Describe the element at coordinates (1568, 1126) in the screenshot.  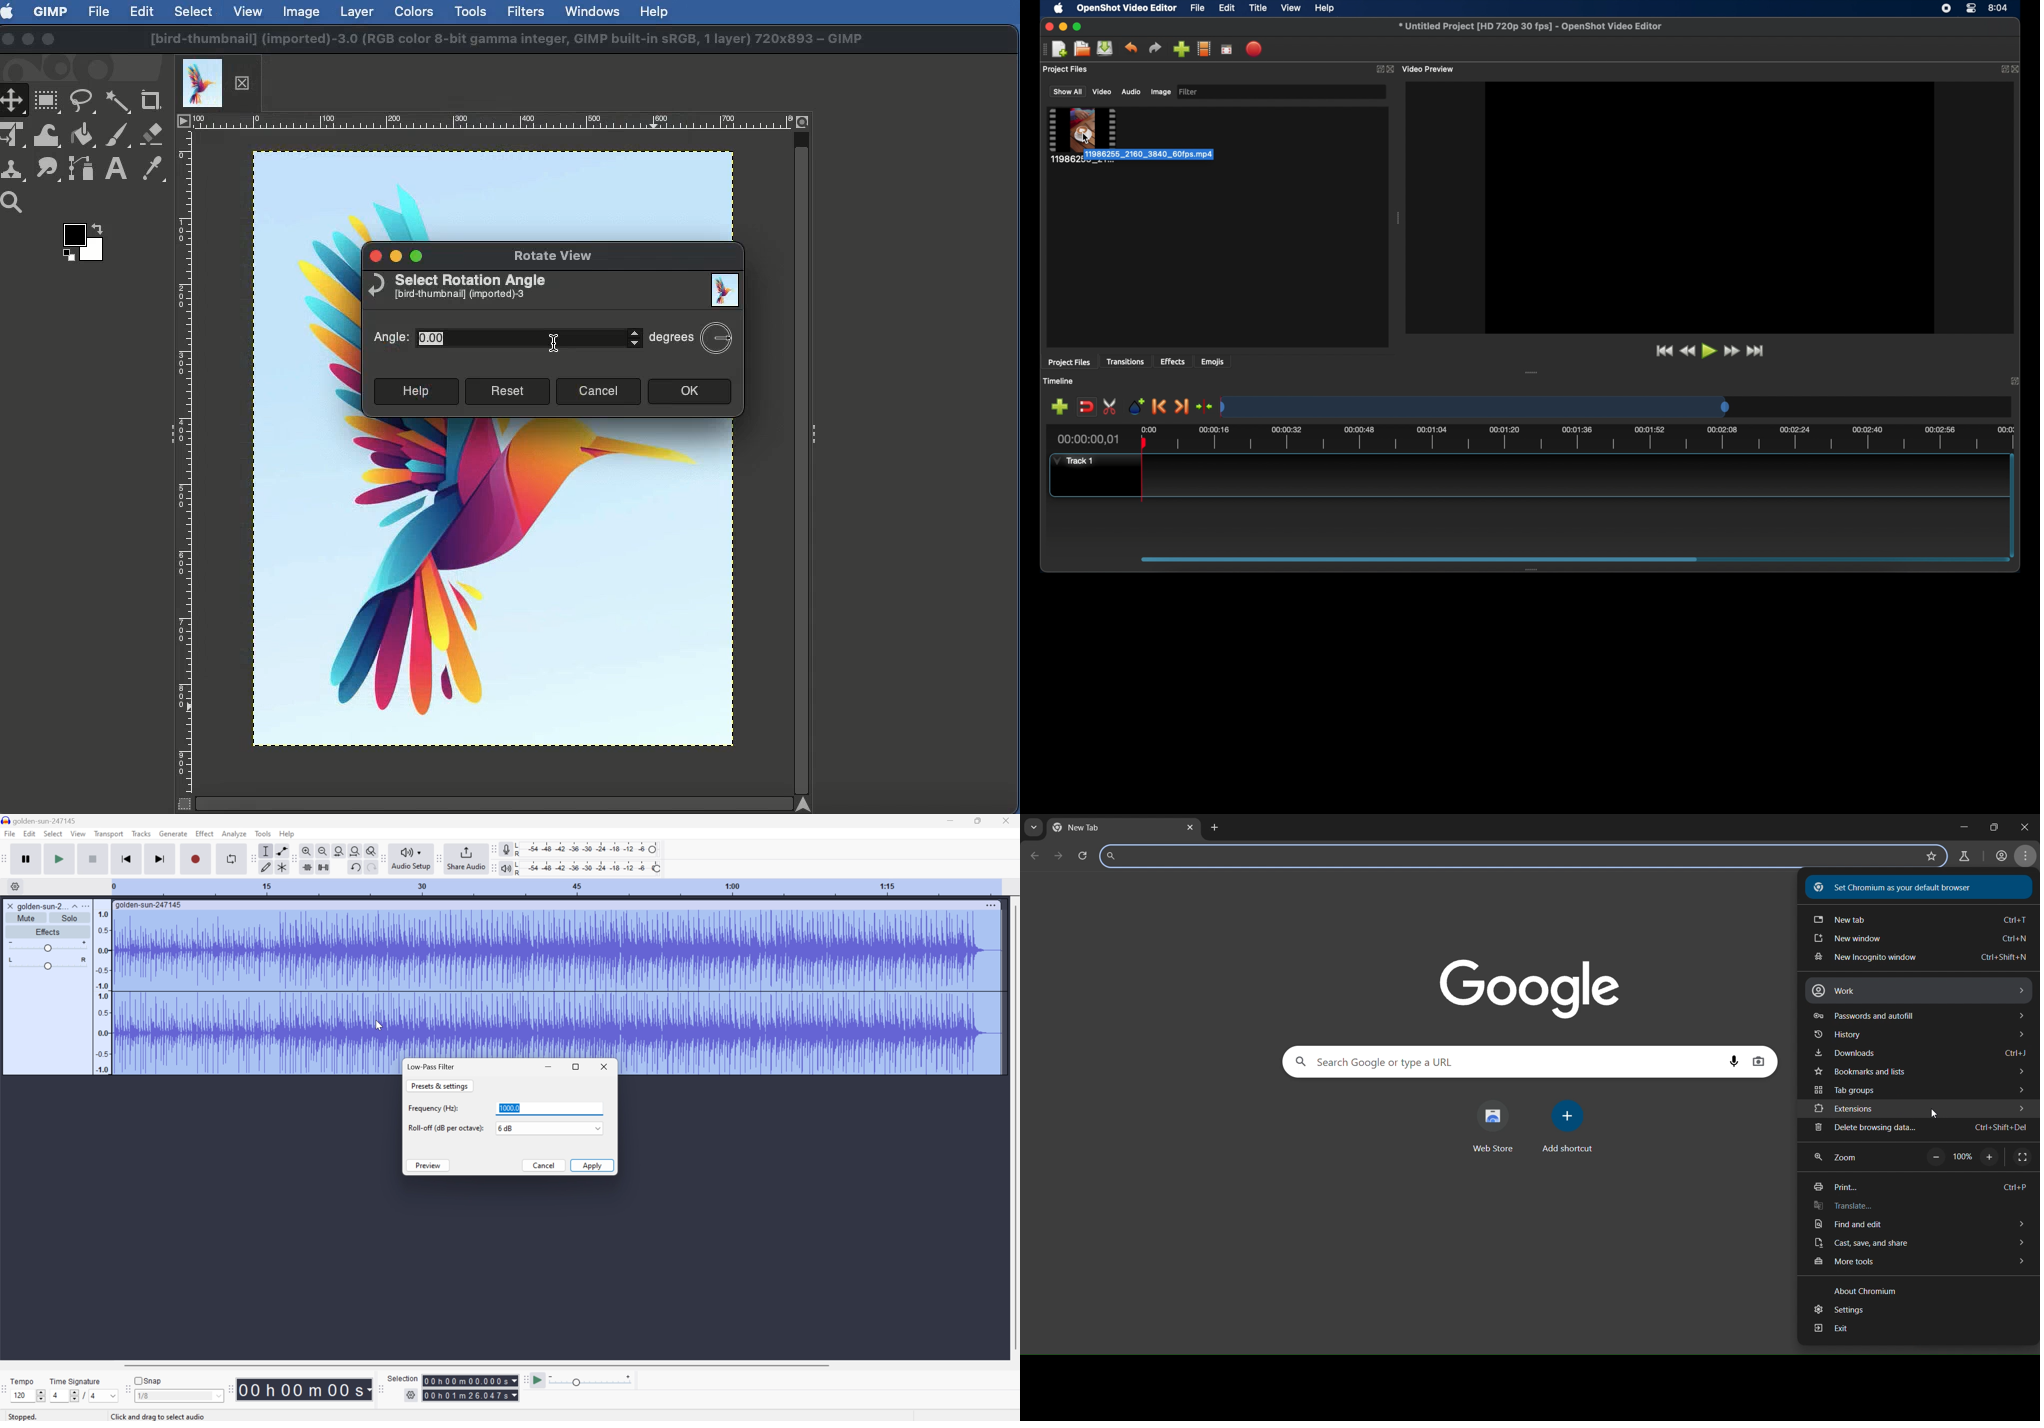
I see `add shortcut` at that location.